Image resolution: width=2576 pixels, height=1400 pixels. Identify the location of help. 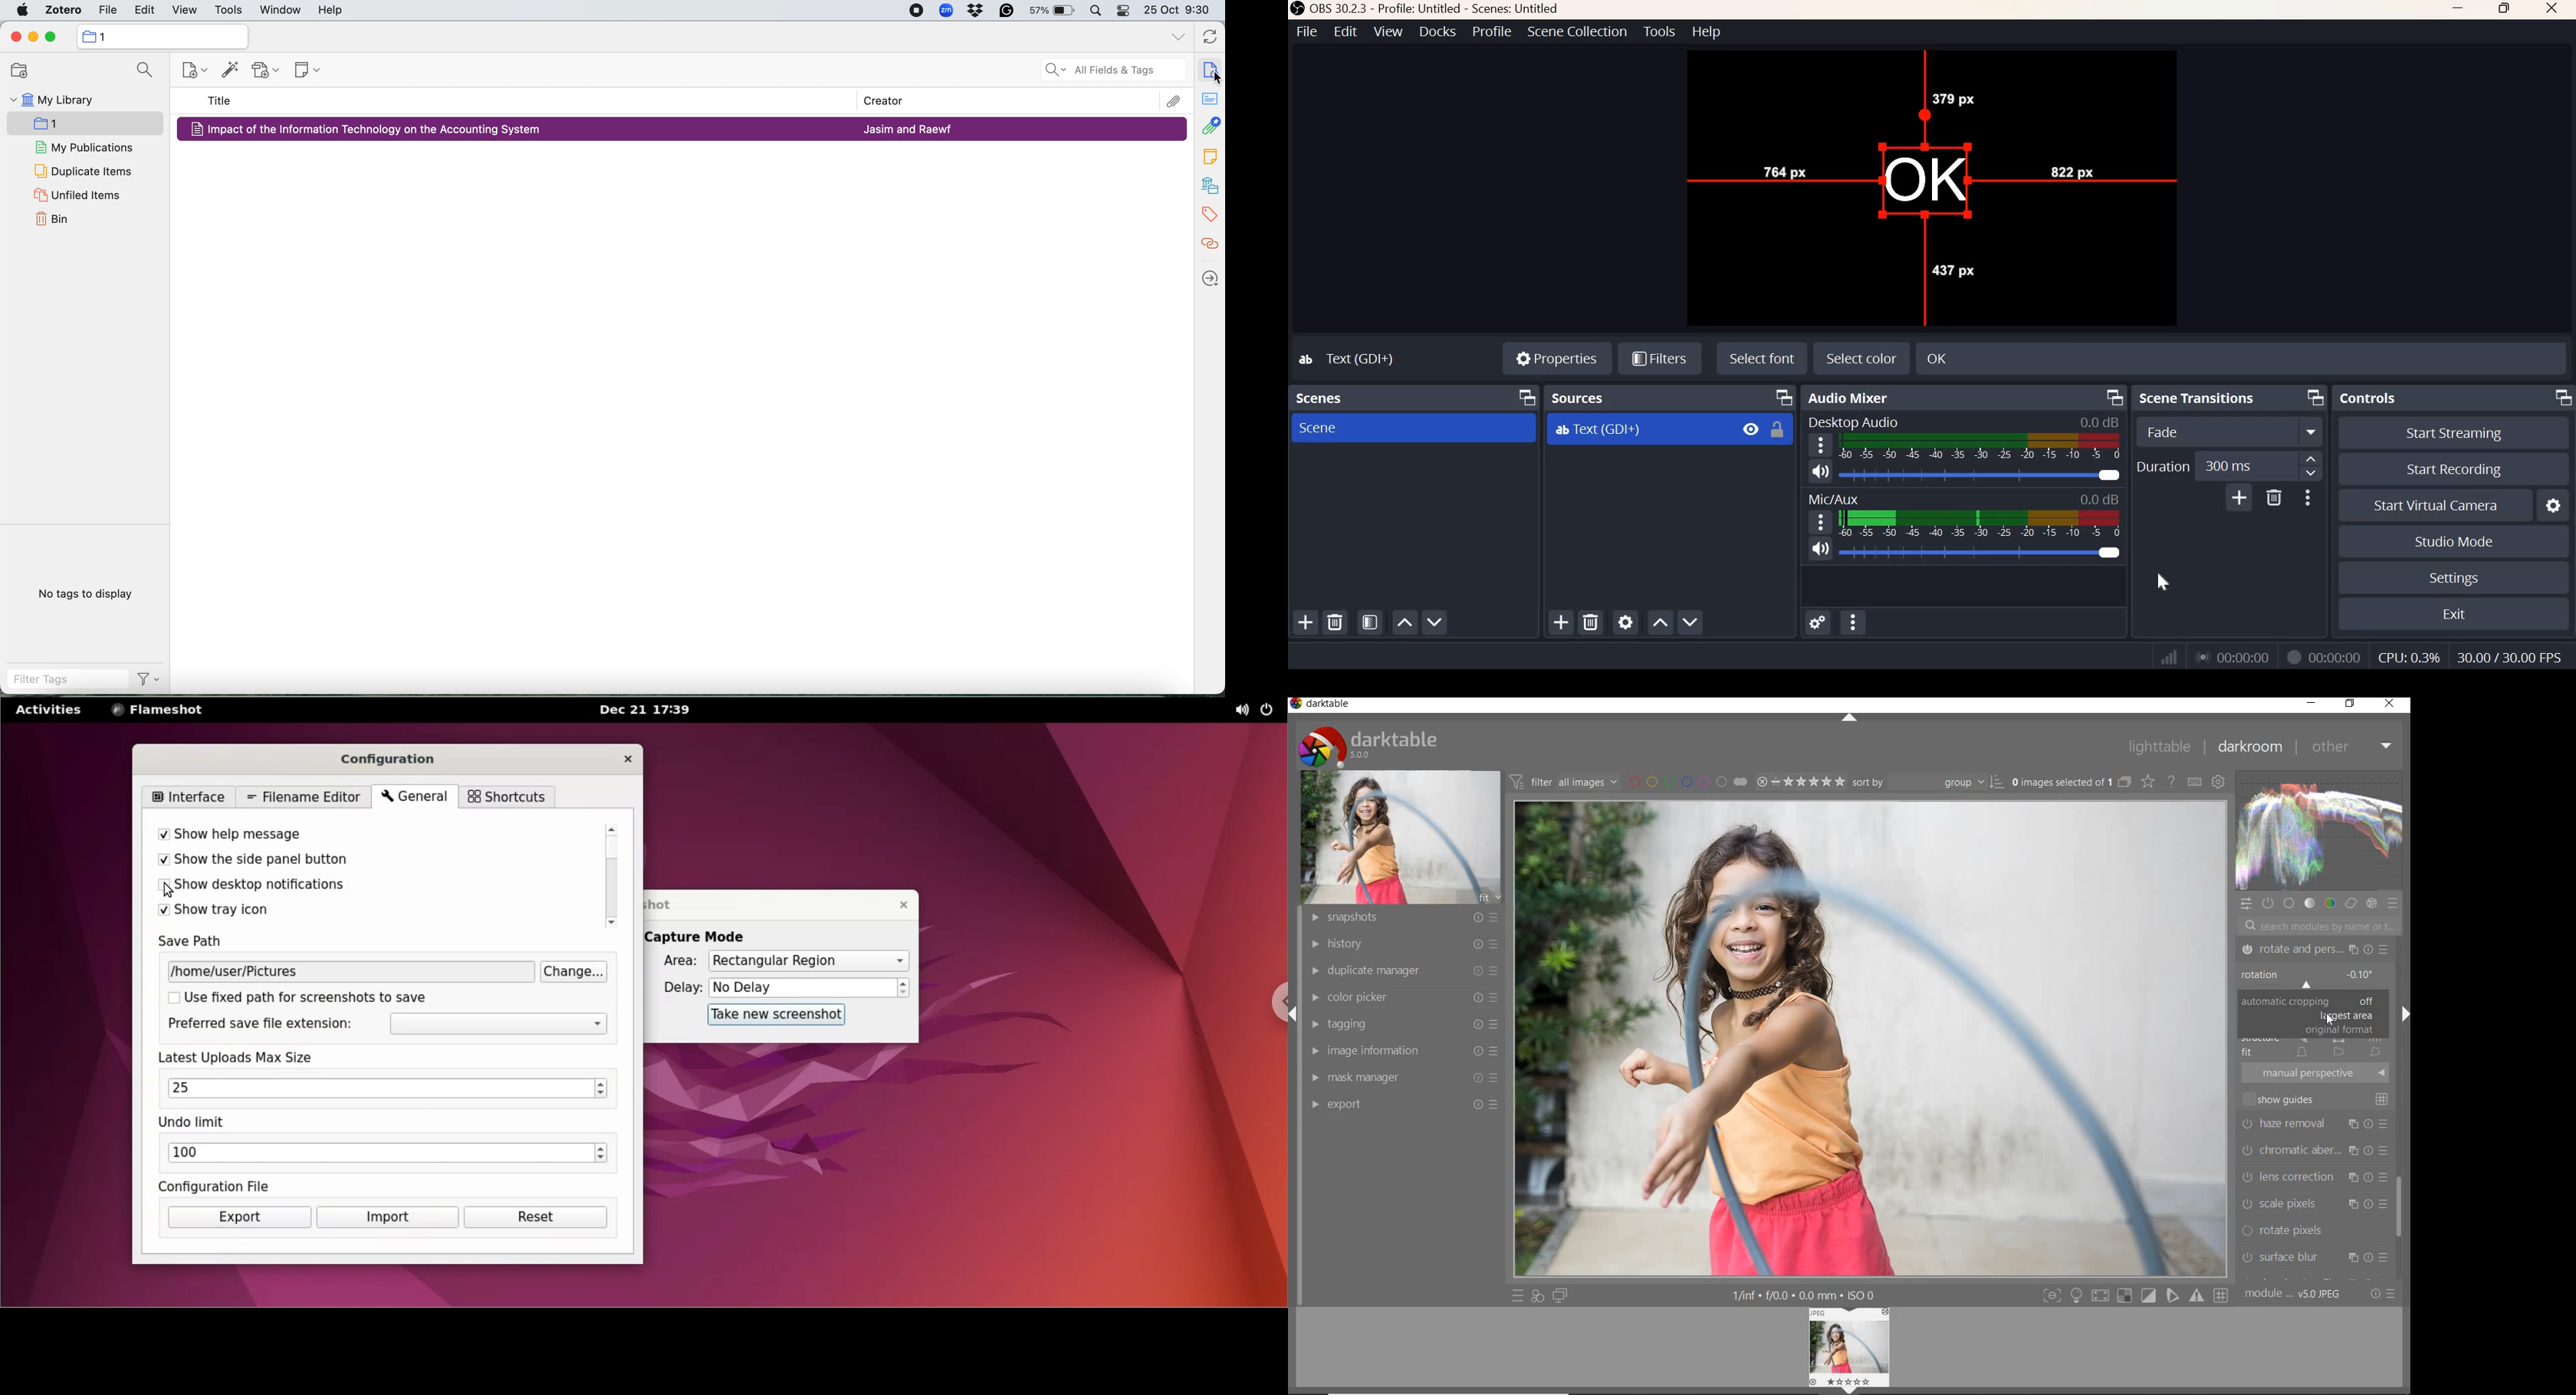
(334, 10).